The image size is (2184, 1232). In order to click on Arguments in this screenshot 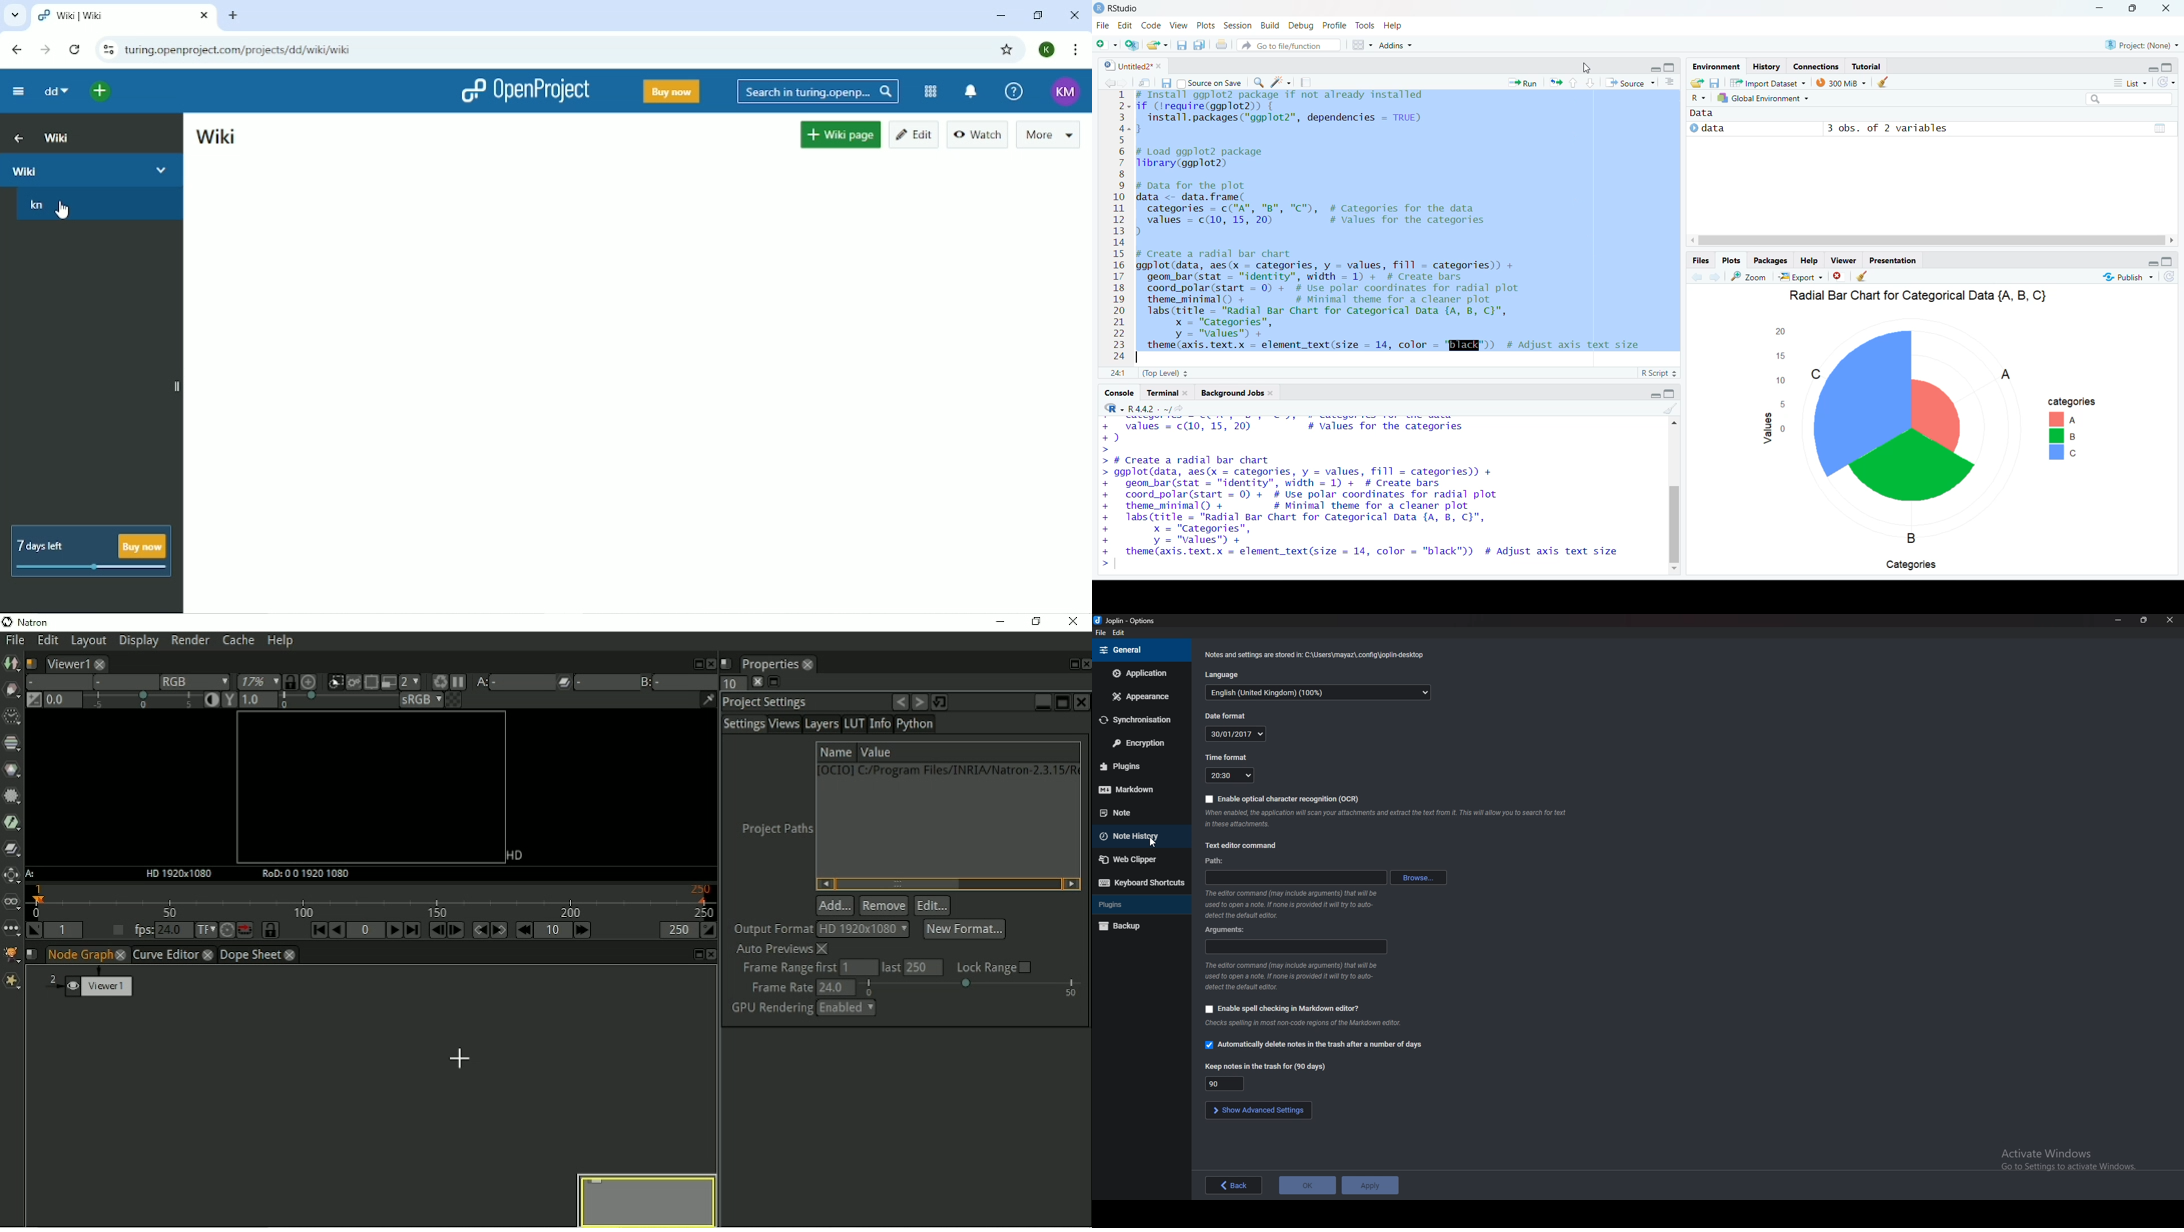, I will do `click(1296, 948)`.